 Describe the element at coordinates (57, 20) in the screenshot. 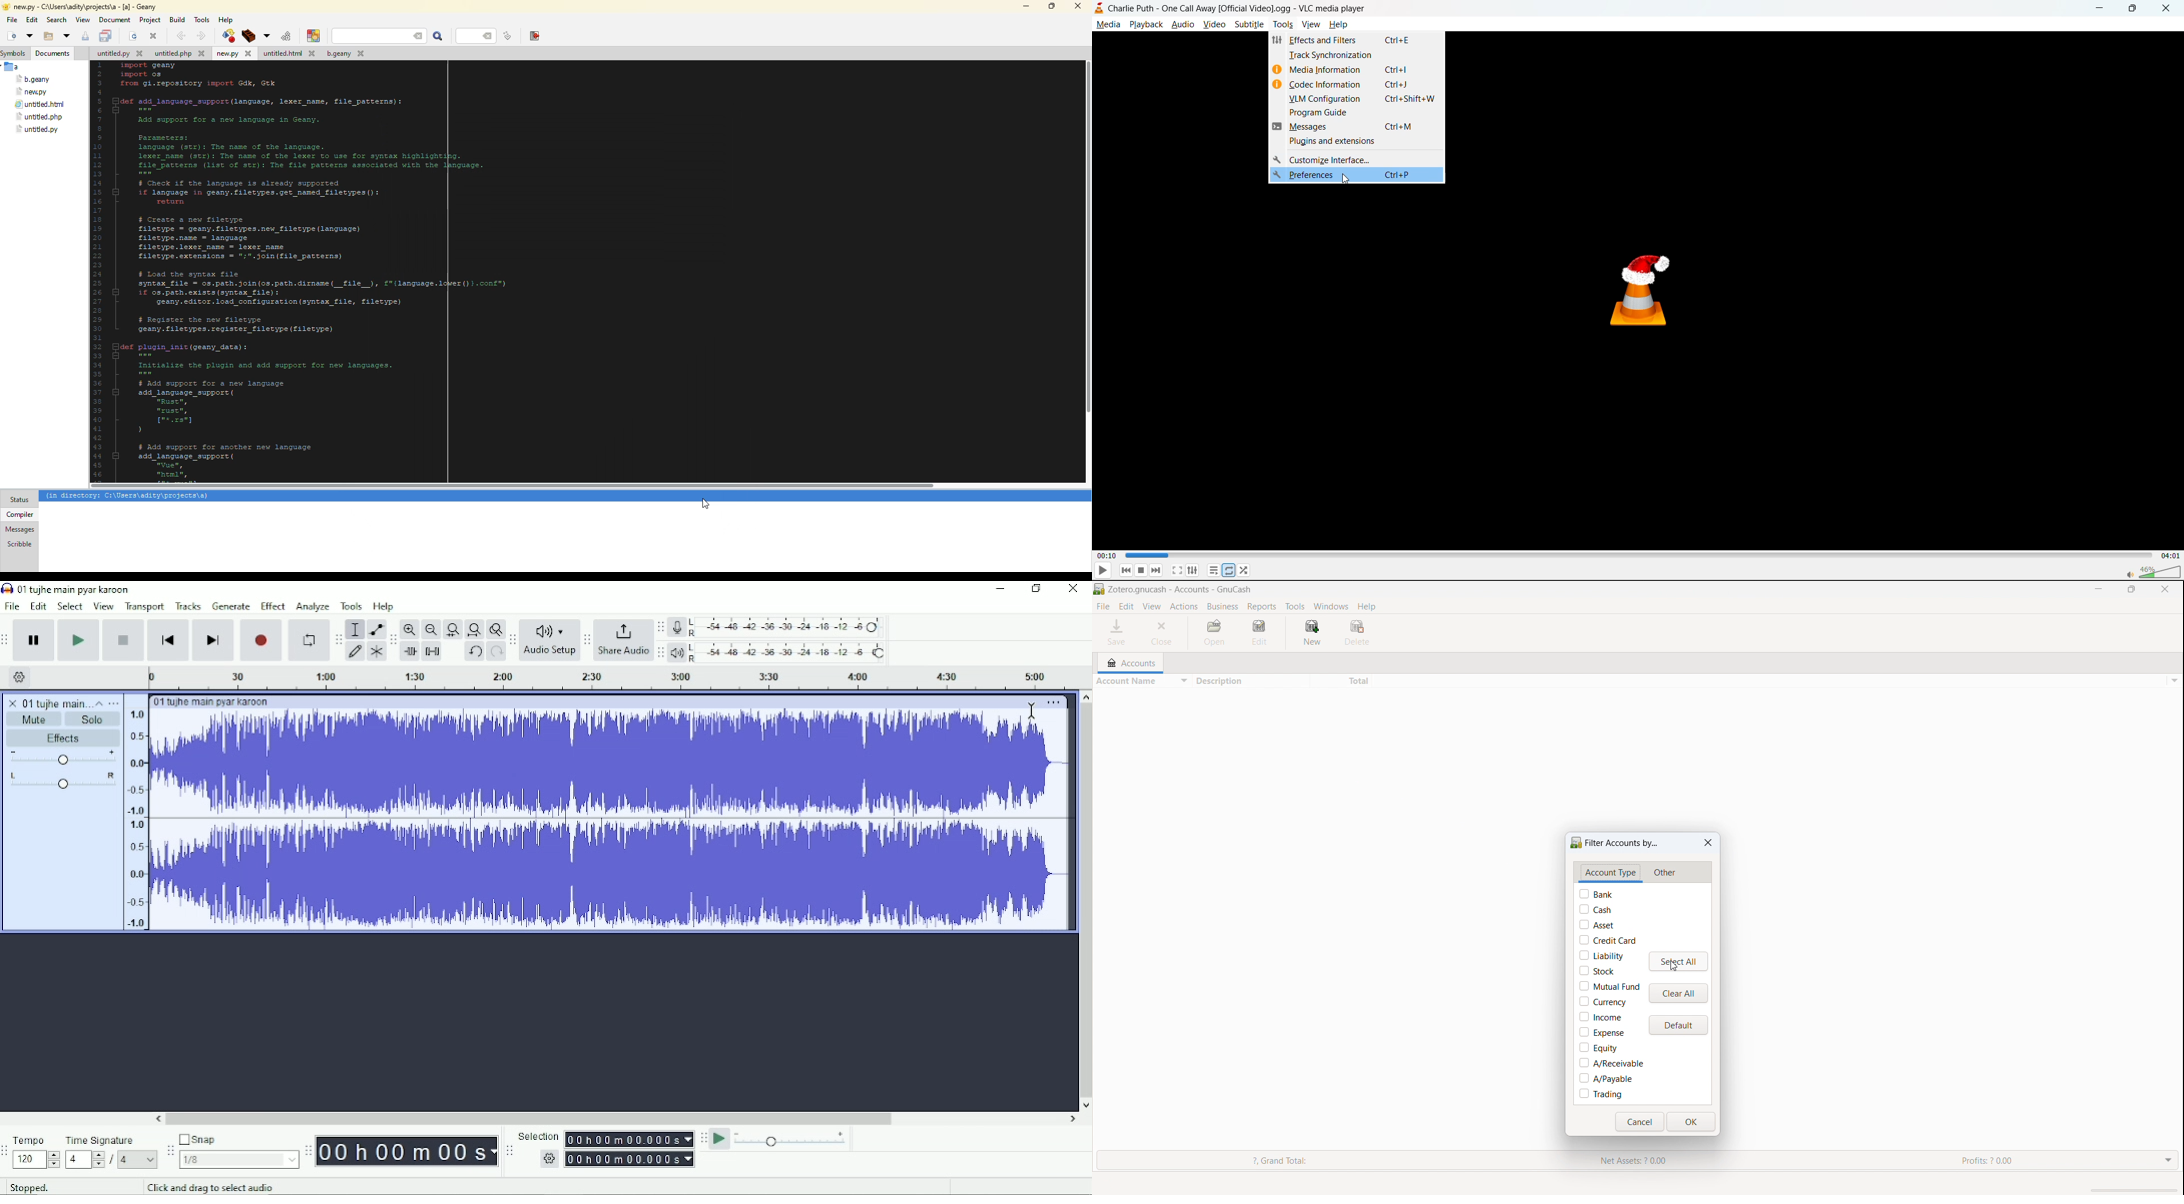

I see `search` at that location.